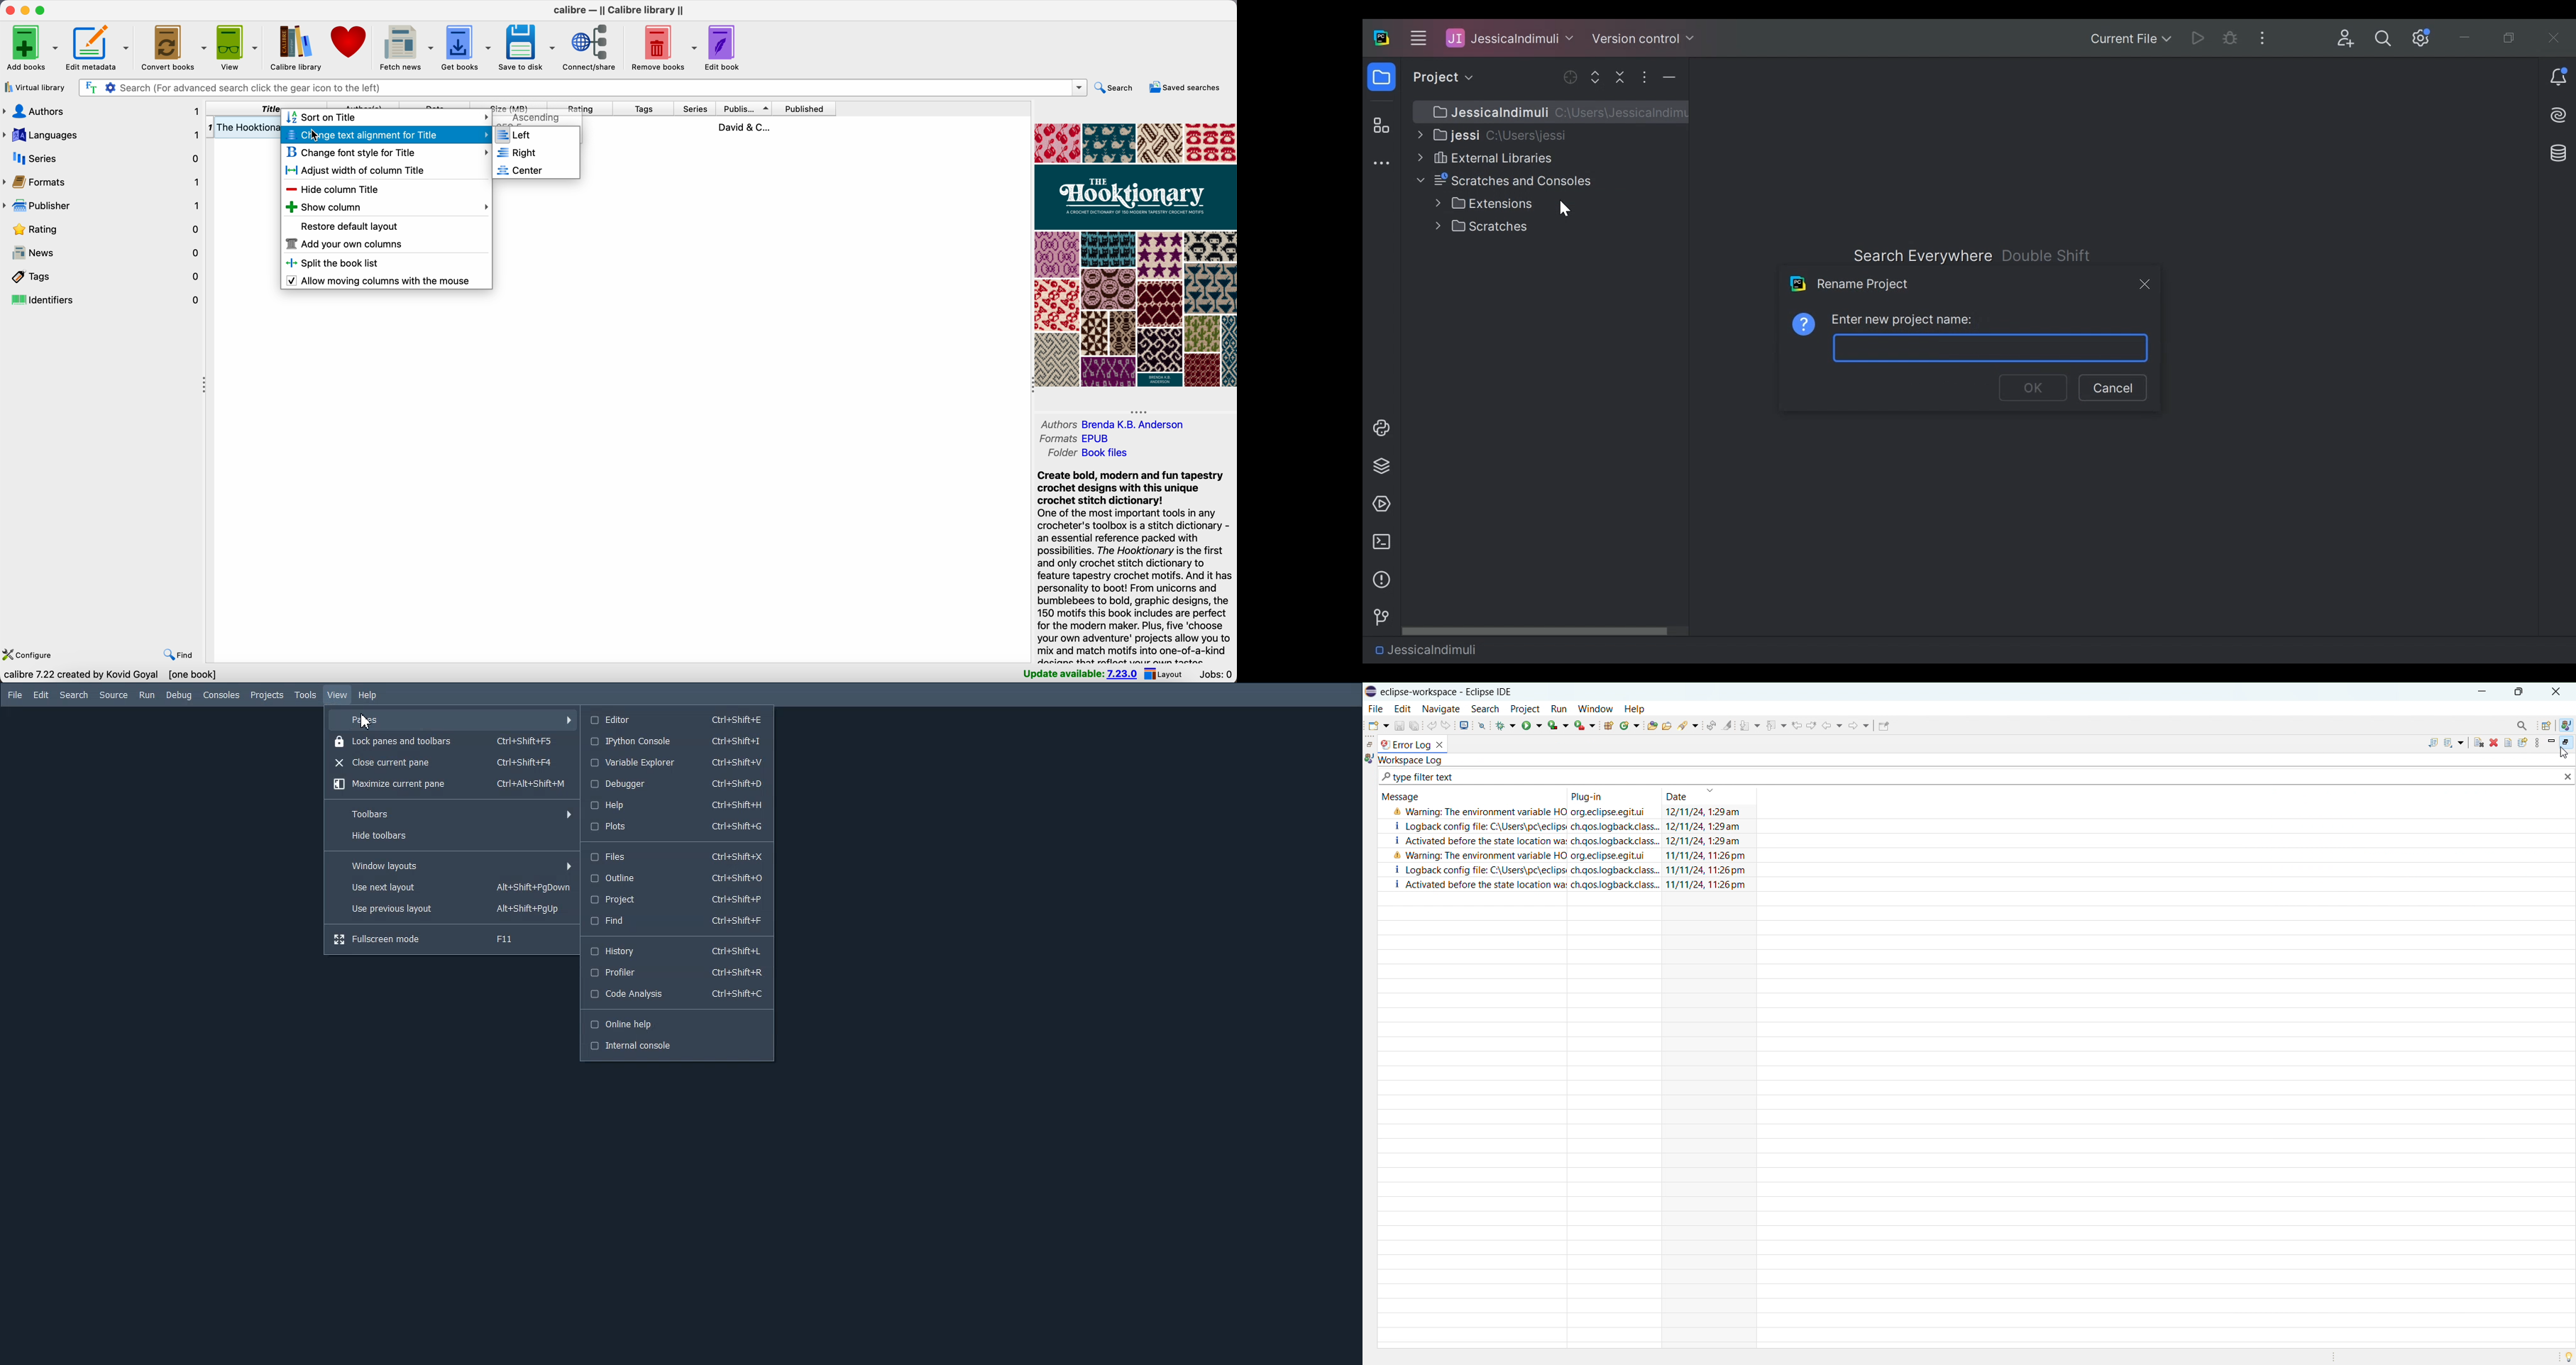 The image size is (2576, 1372). Describe the element at coordinates (386, 135) in the screenshot. I see `click on change text alignment for title` at that location.